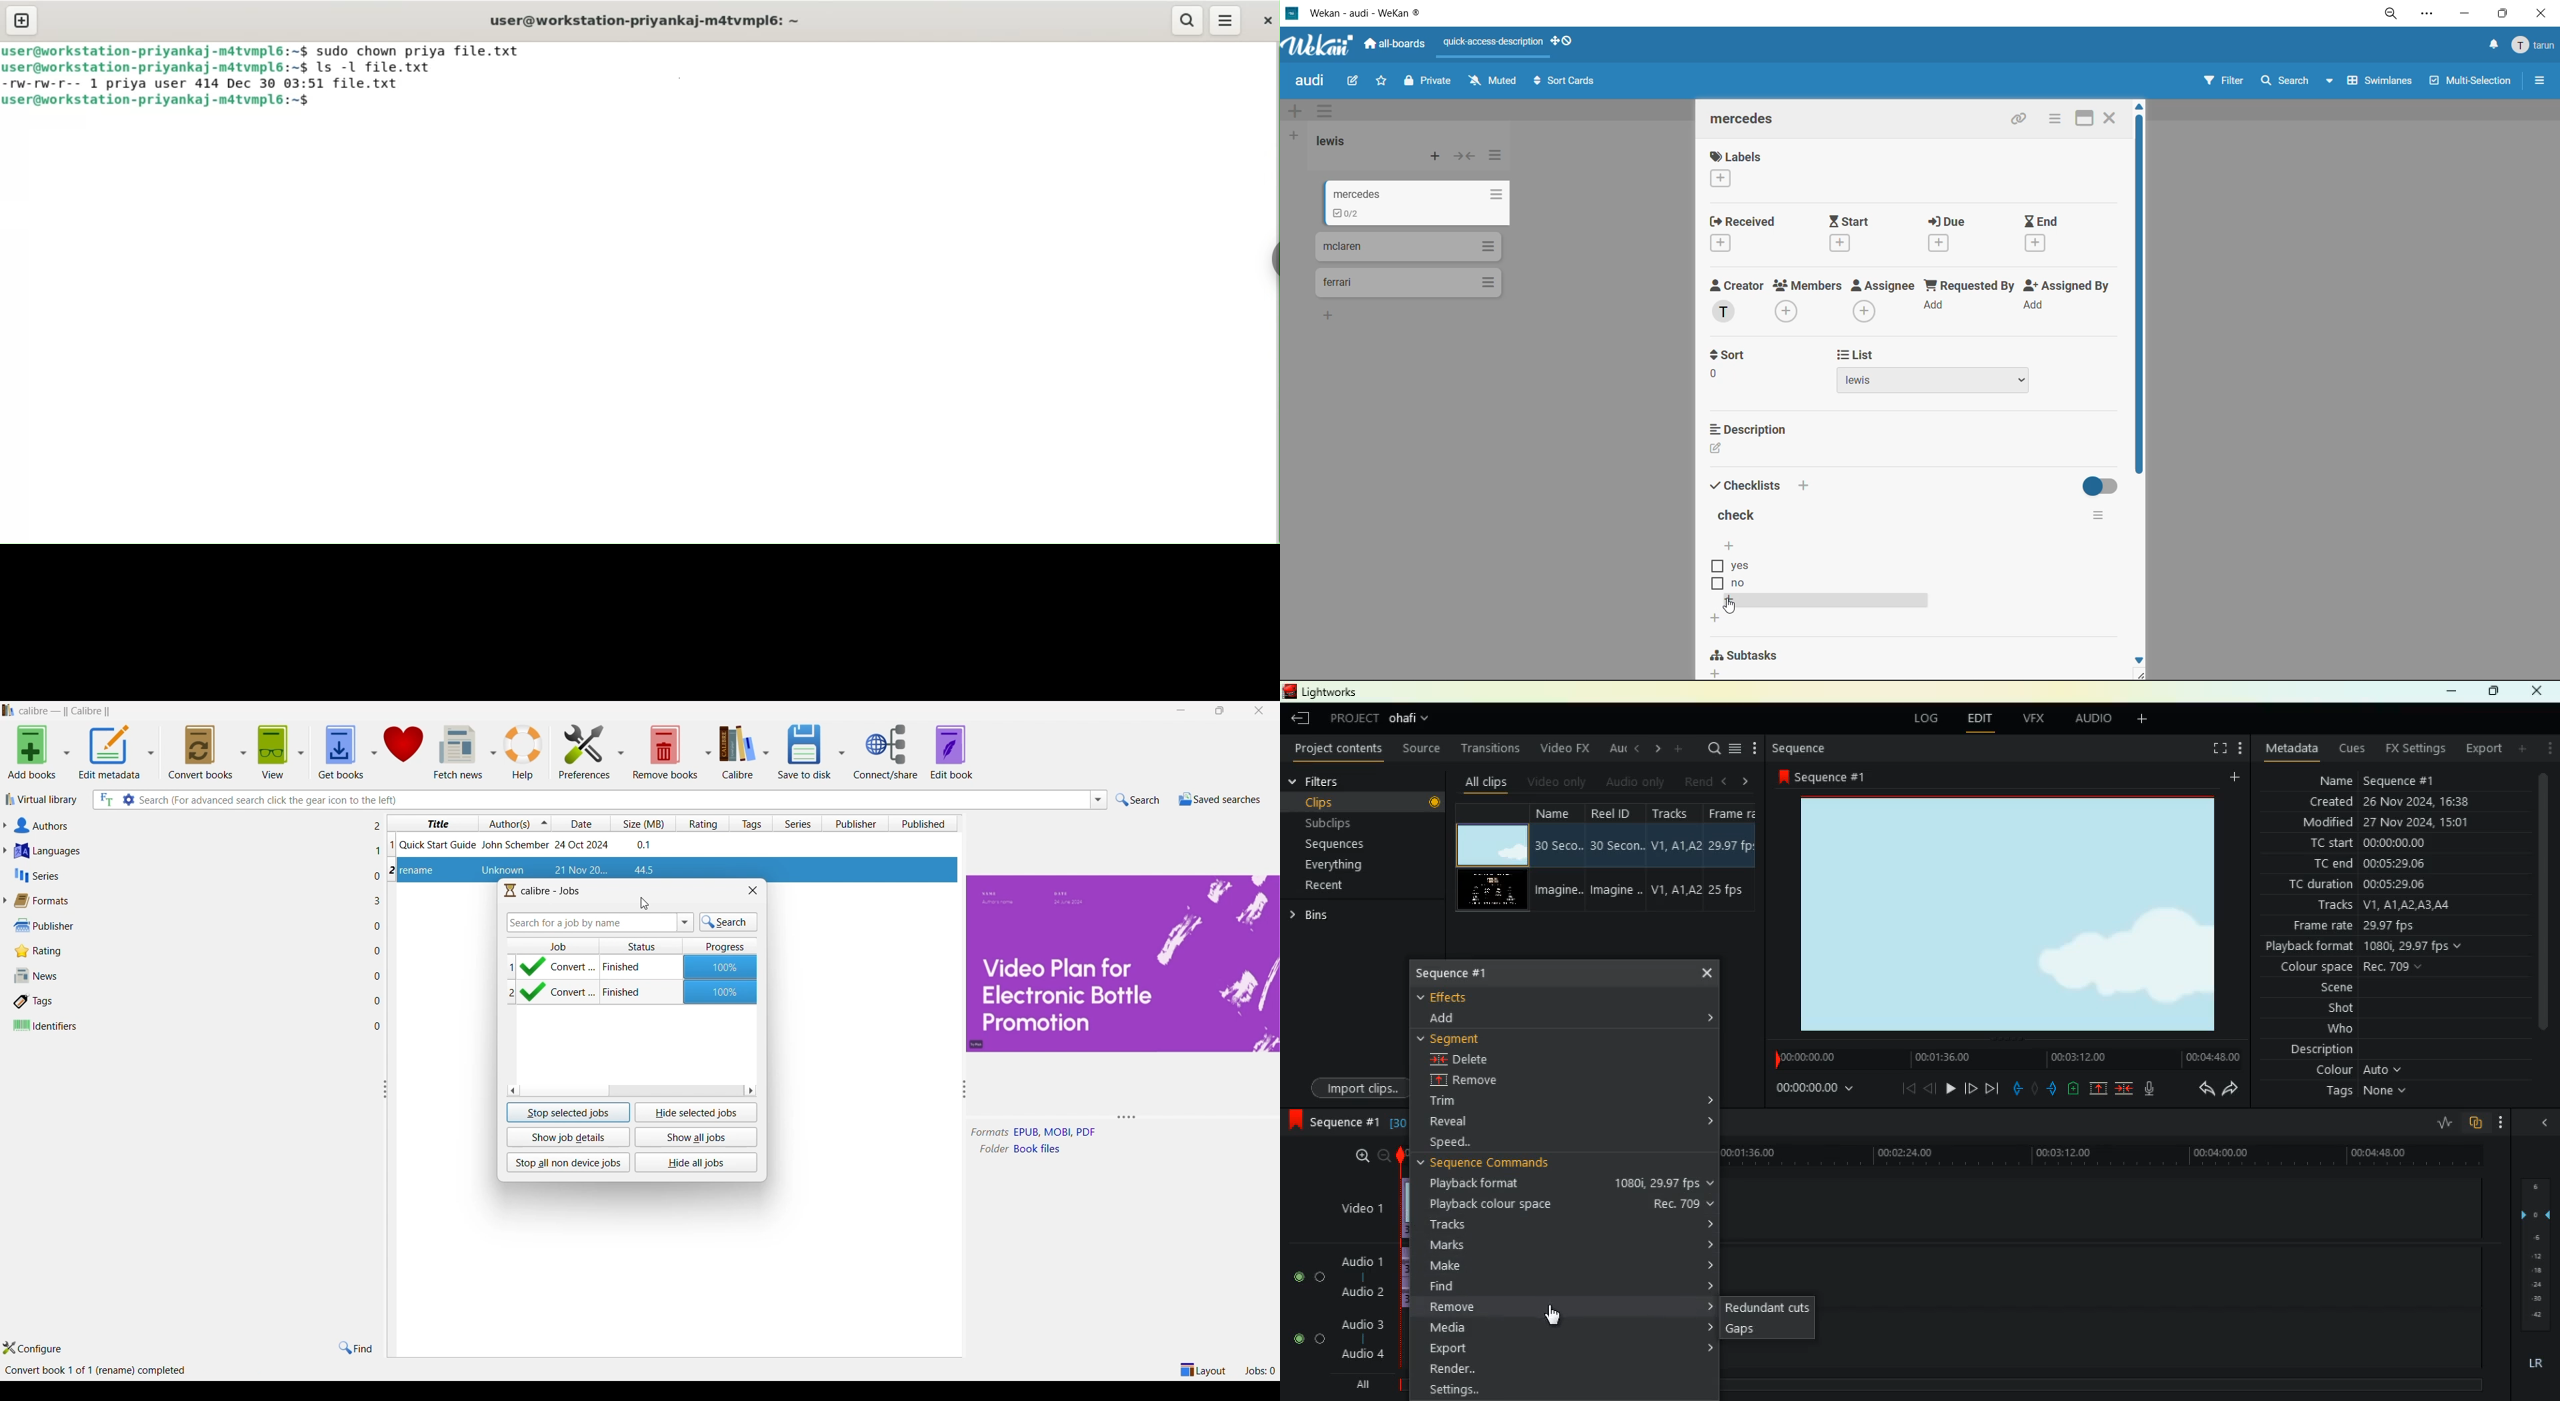  I want to click on search, so click(2299, 80).